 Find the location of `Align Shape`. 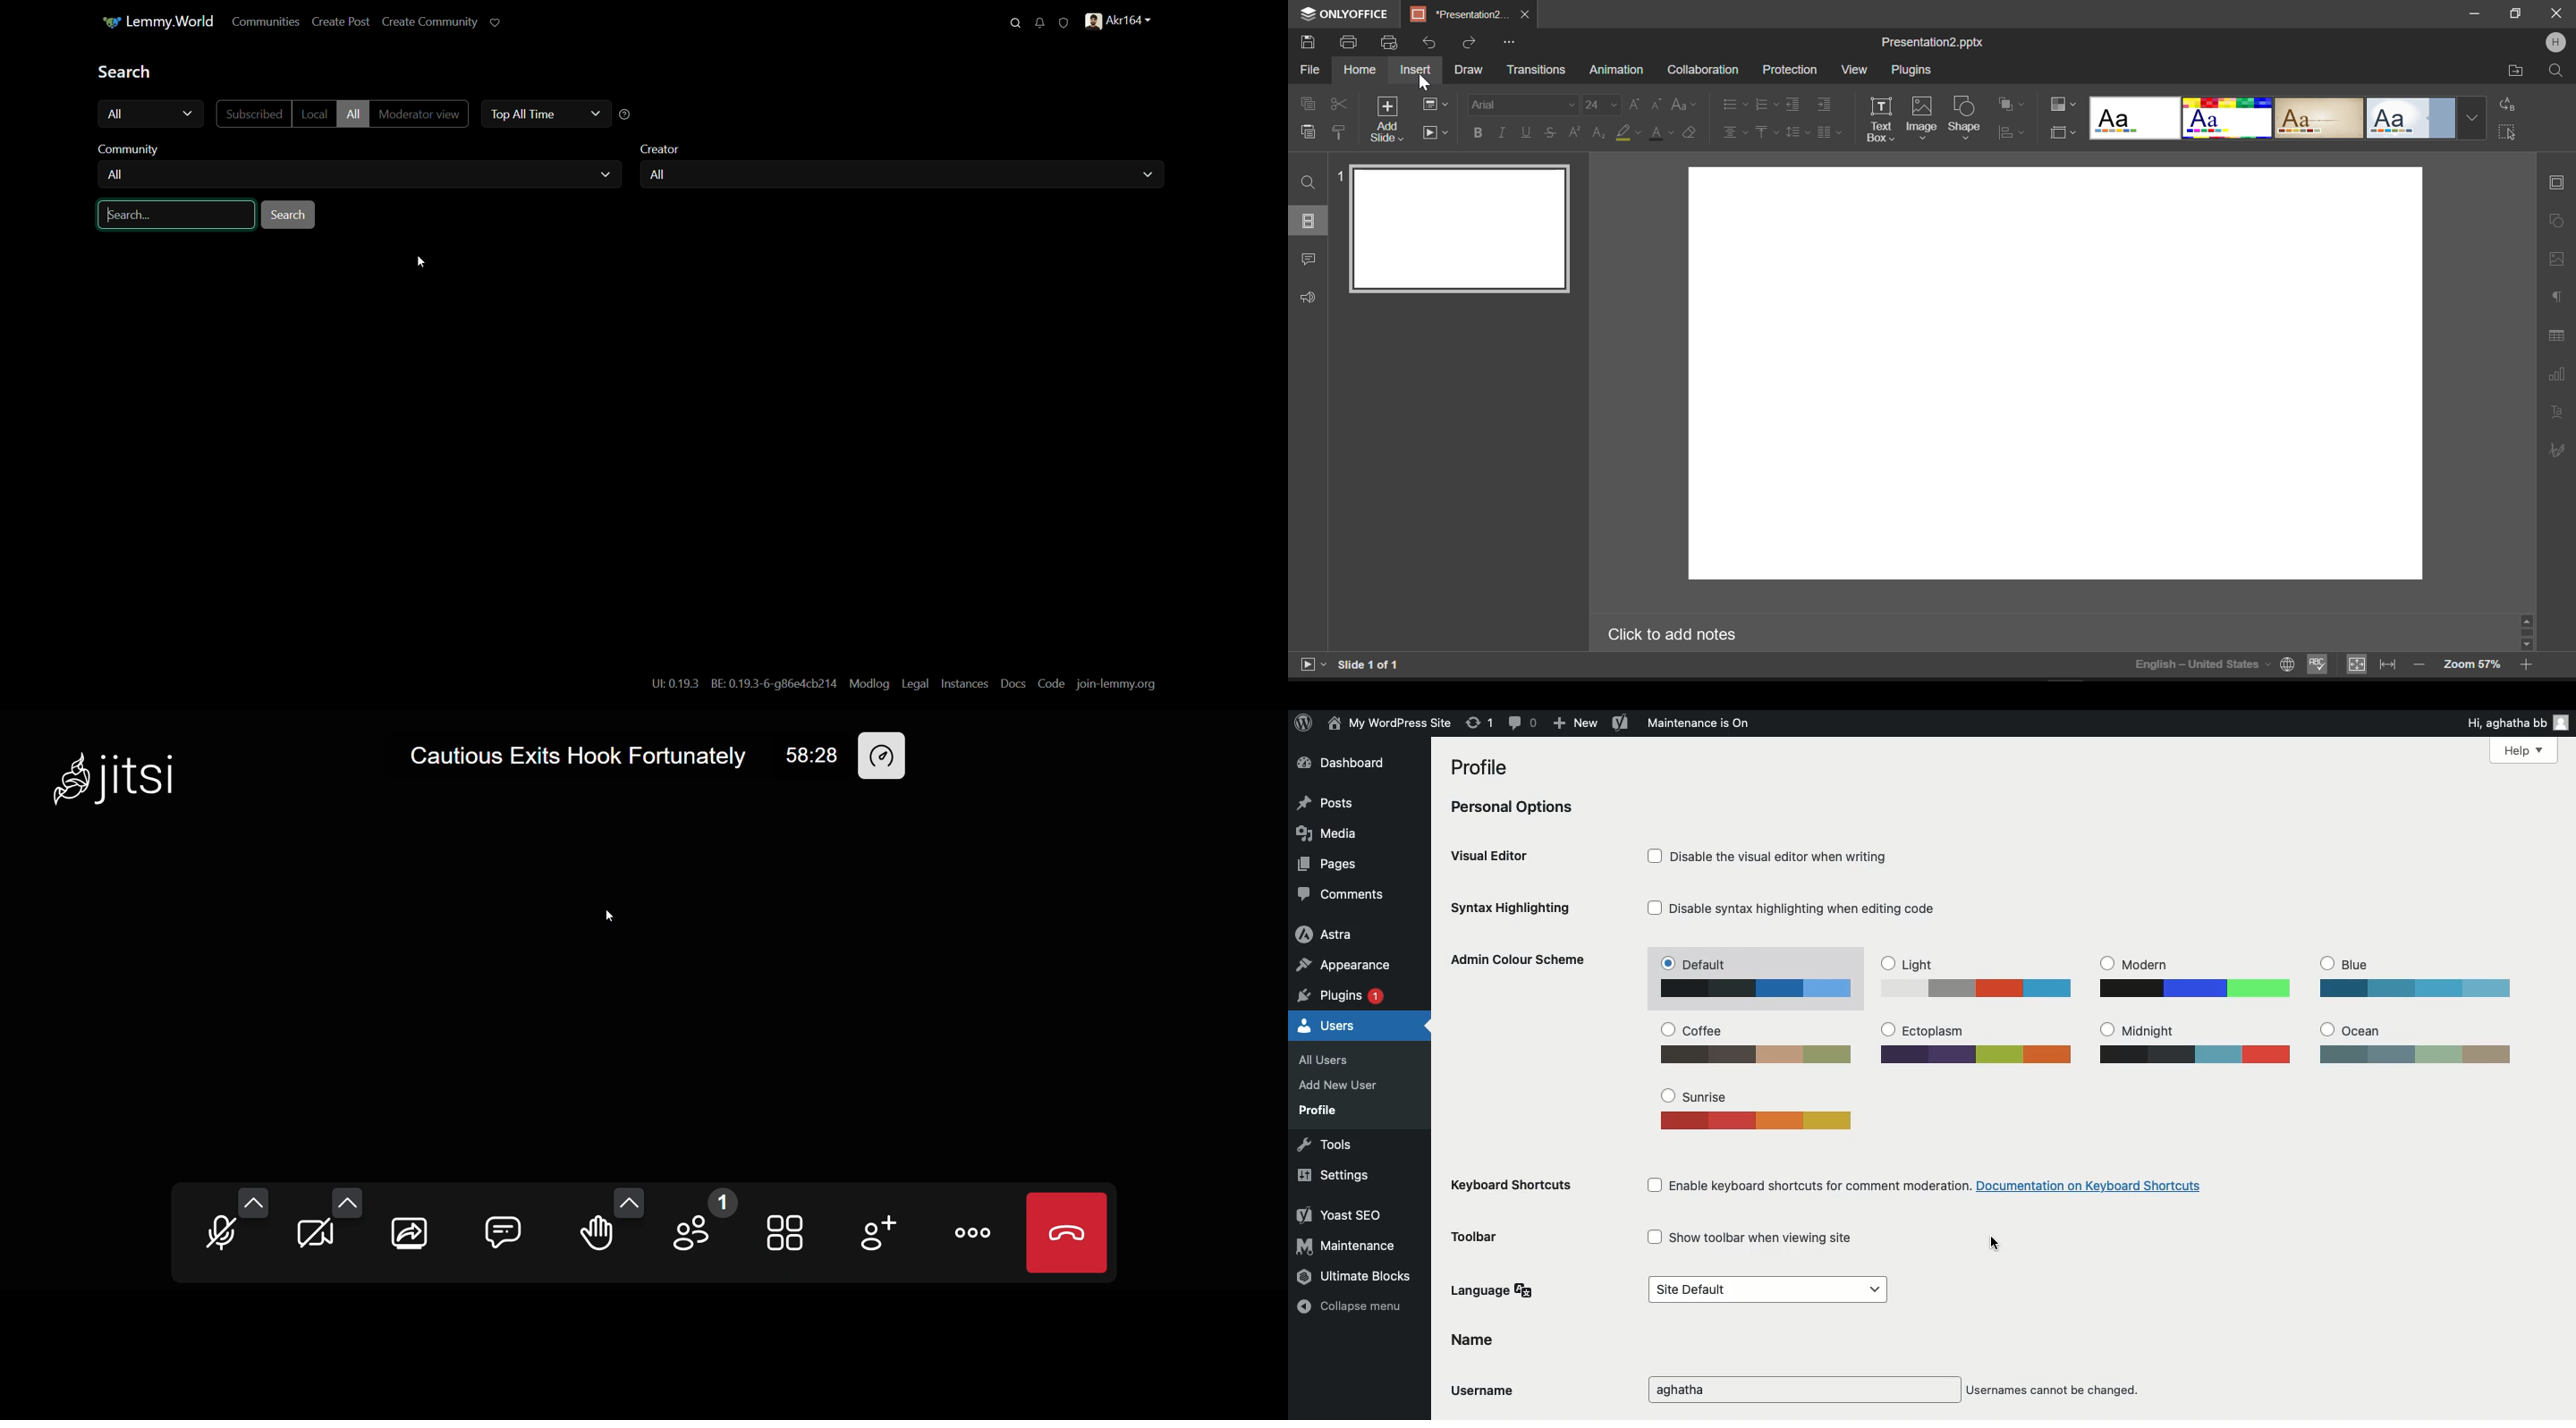

Align Shape is located at coordinates (2012, 135).